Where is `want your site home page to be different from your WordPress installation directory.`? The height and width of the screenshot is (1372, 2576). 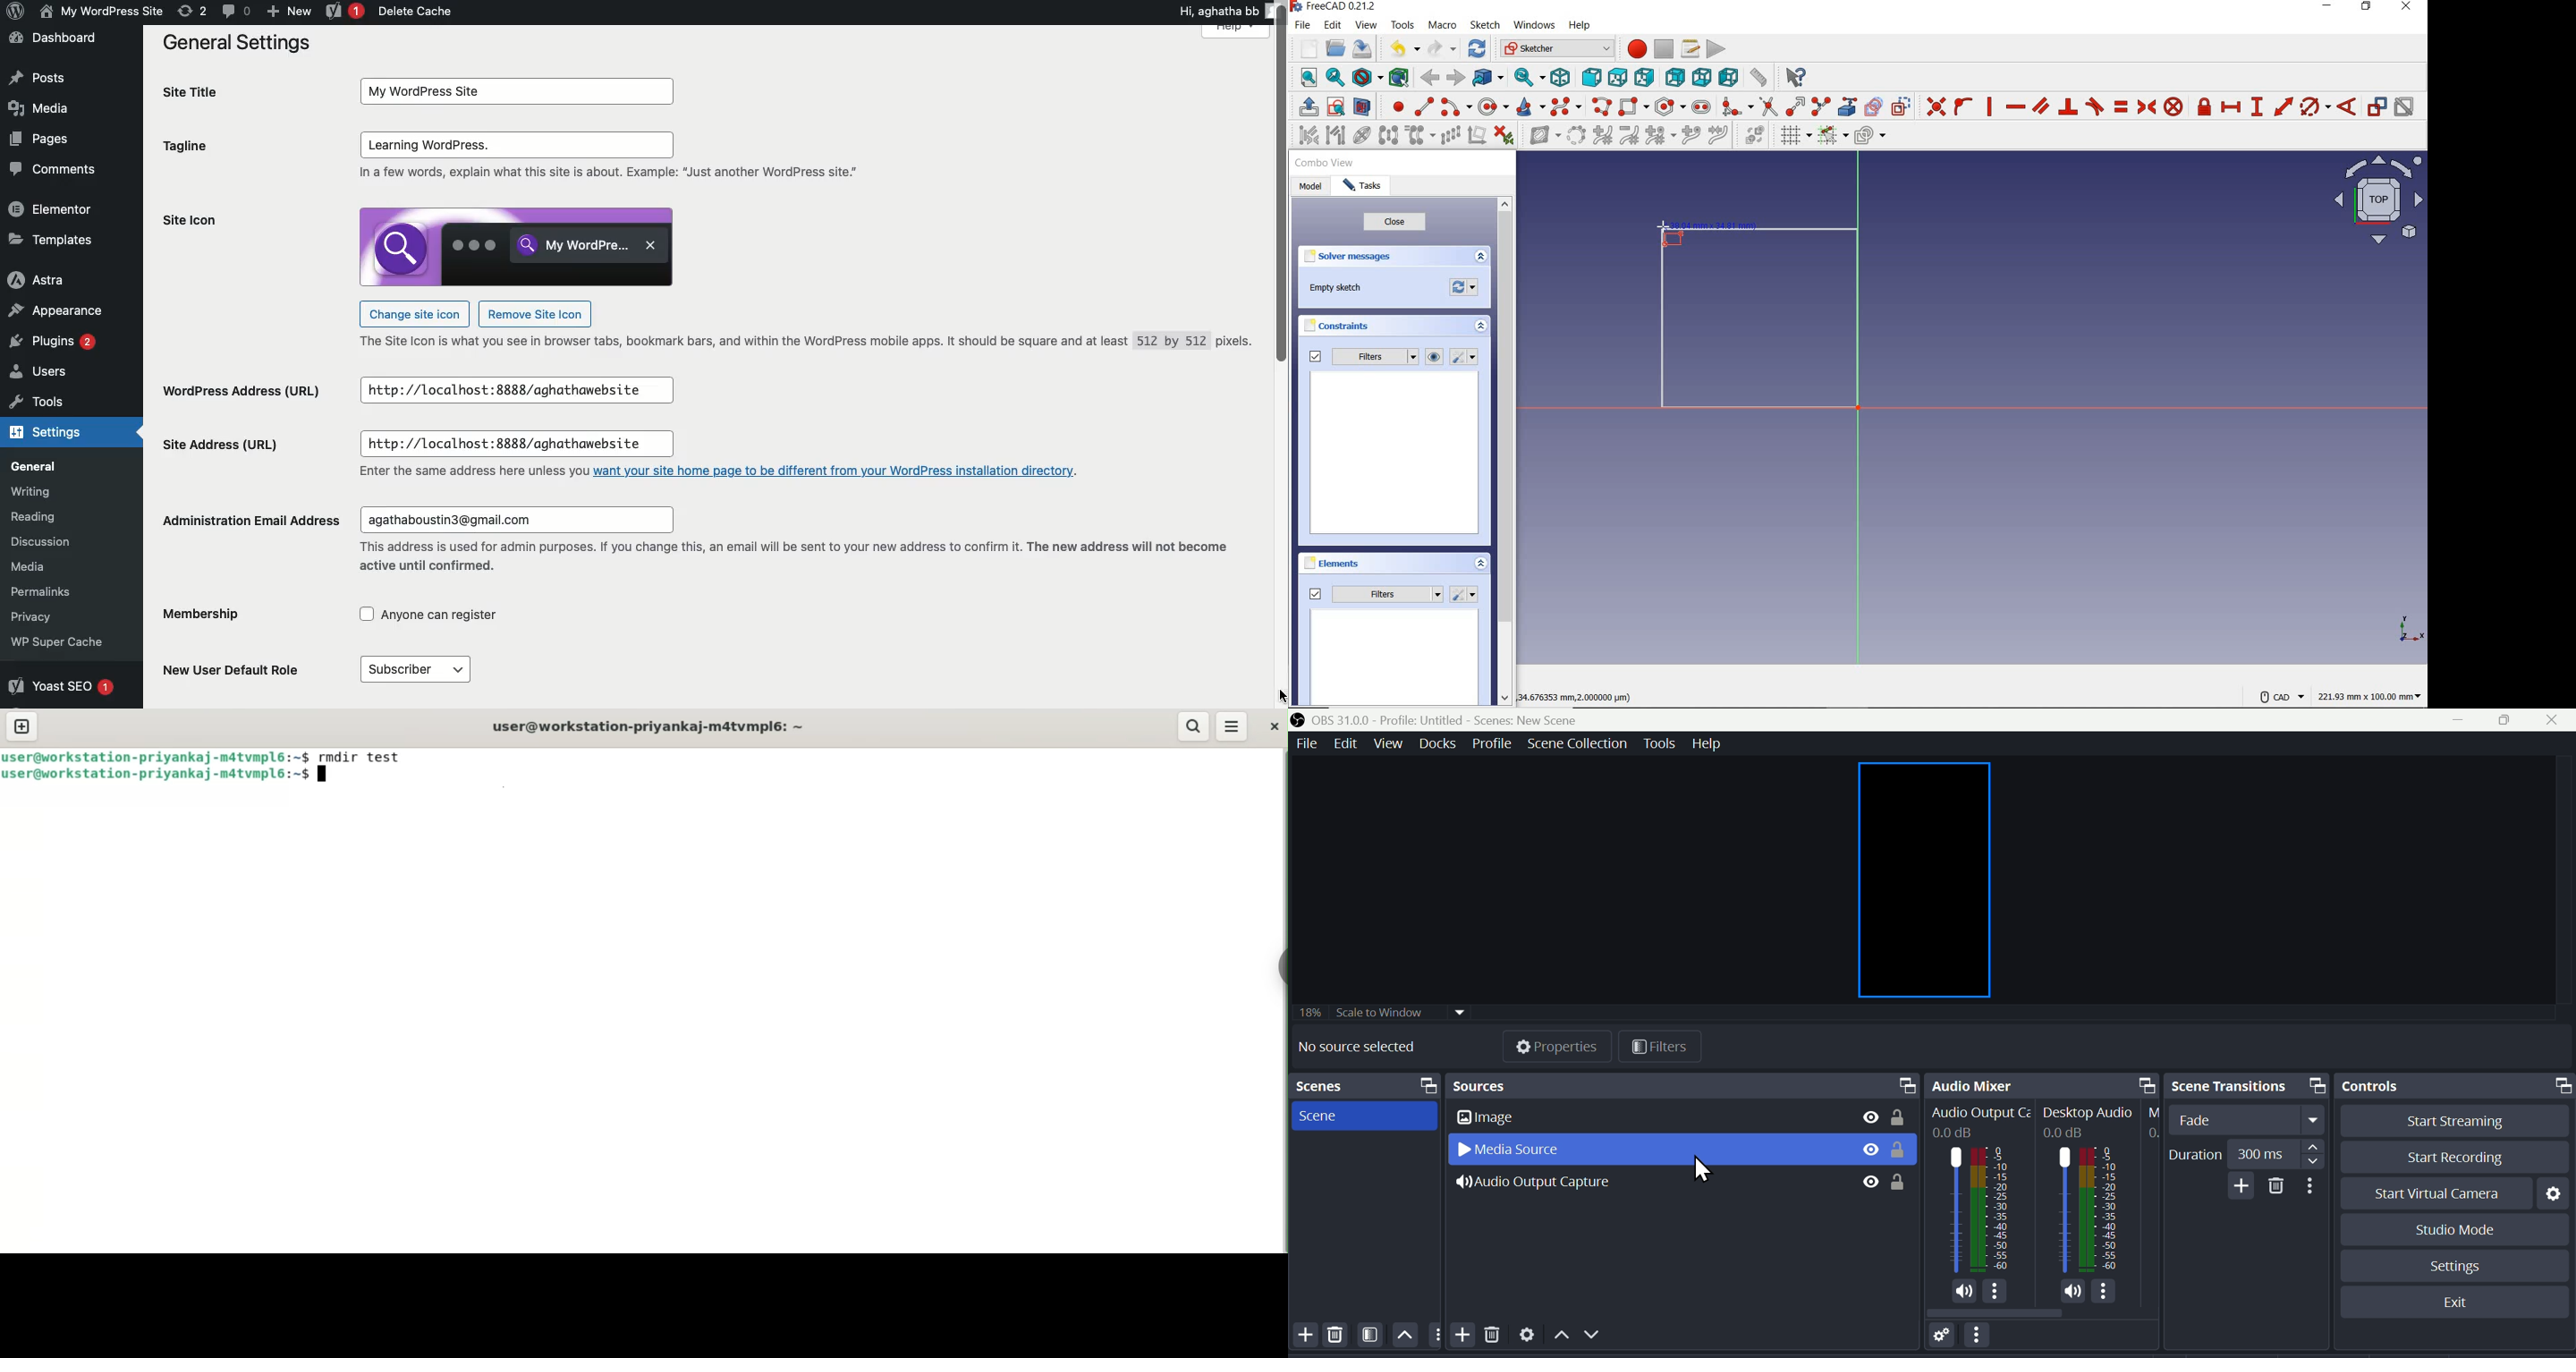 want your site home page to be different from your WordPress installation directory. is located at coordinates (843, 472).